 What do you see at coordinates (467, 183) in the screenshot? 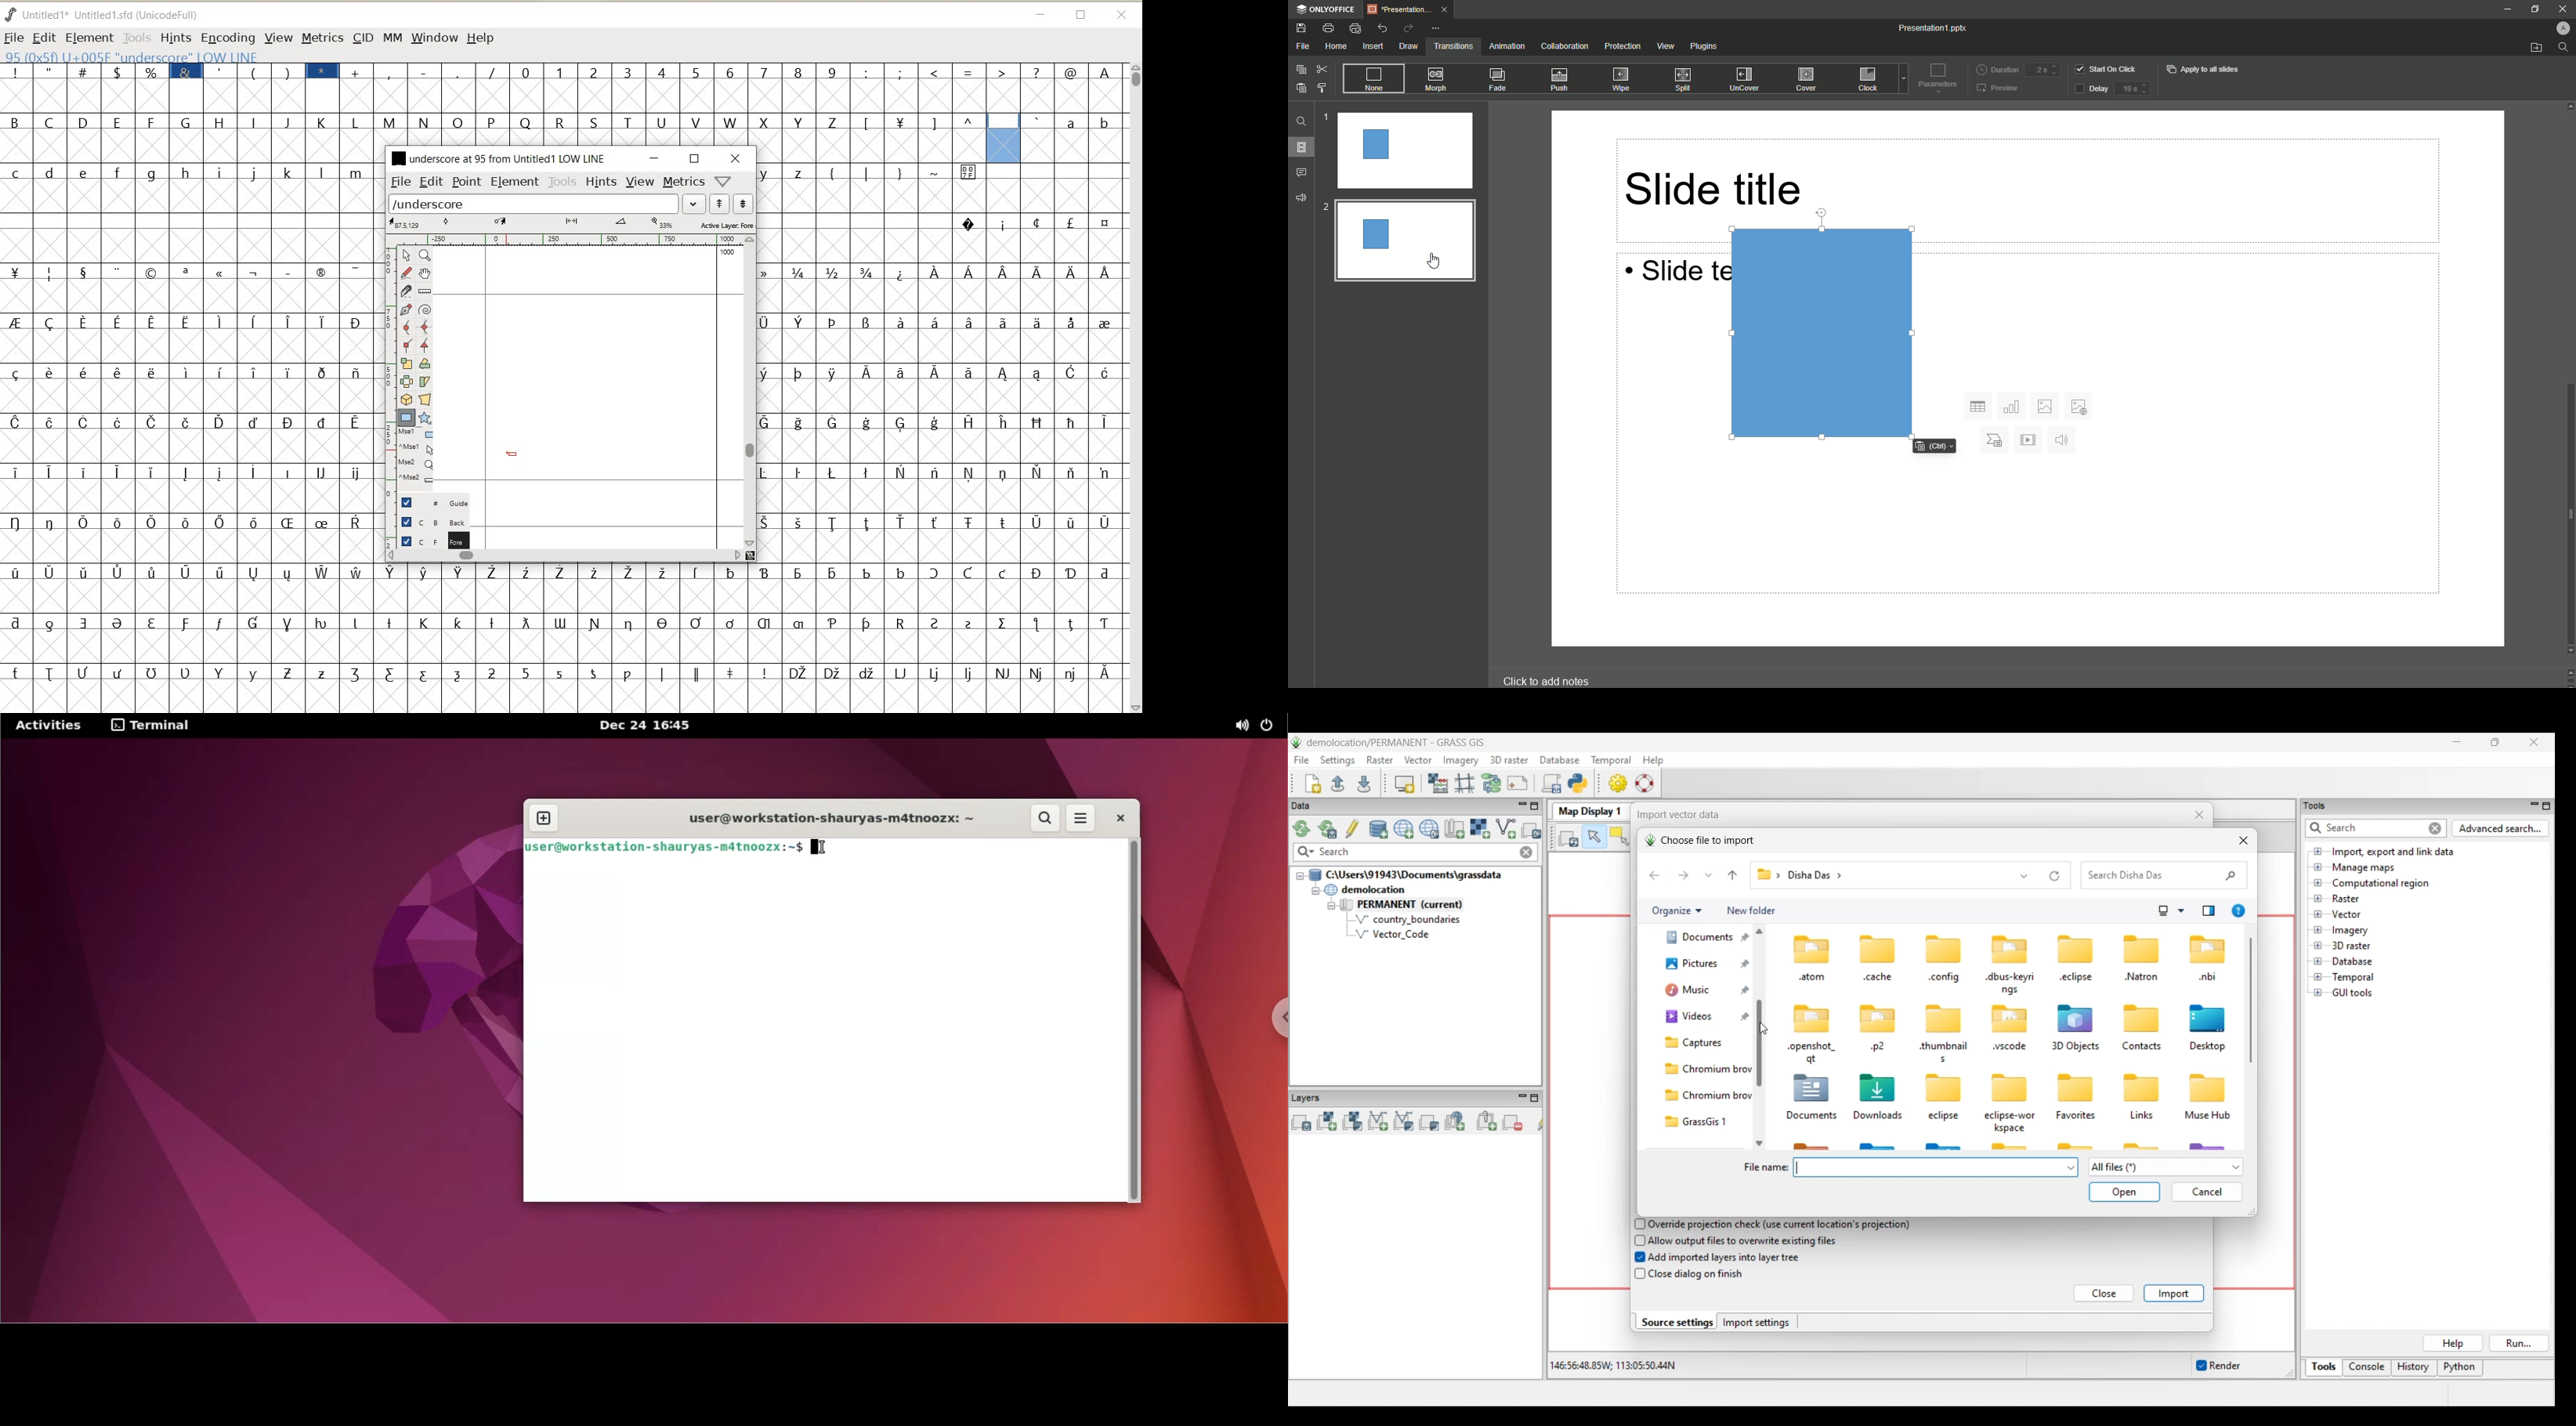
I see `POINT` at bounding box center [467, 183].